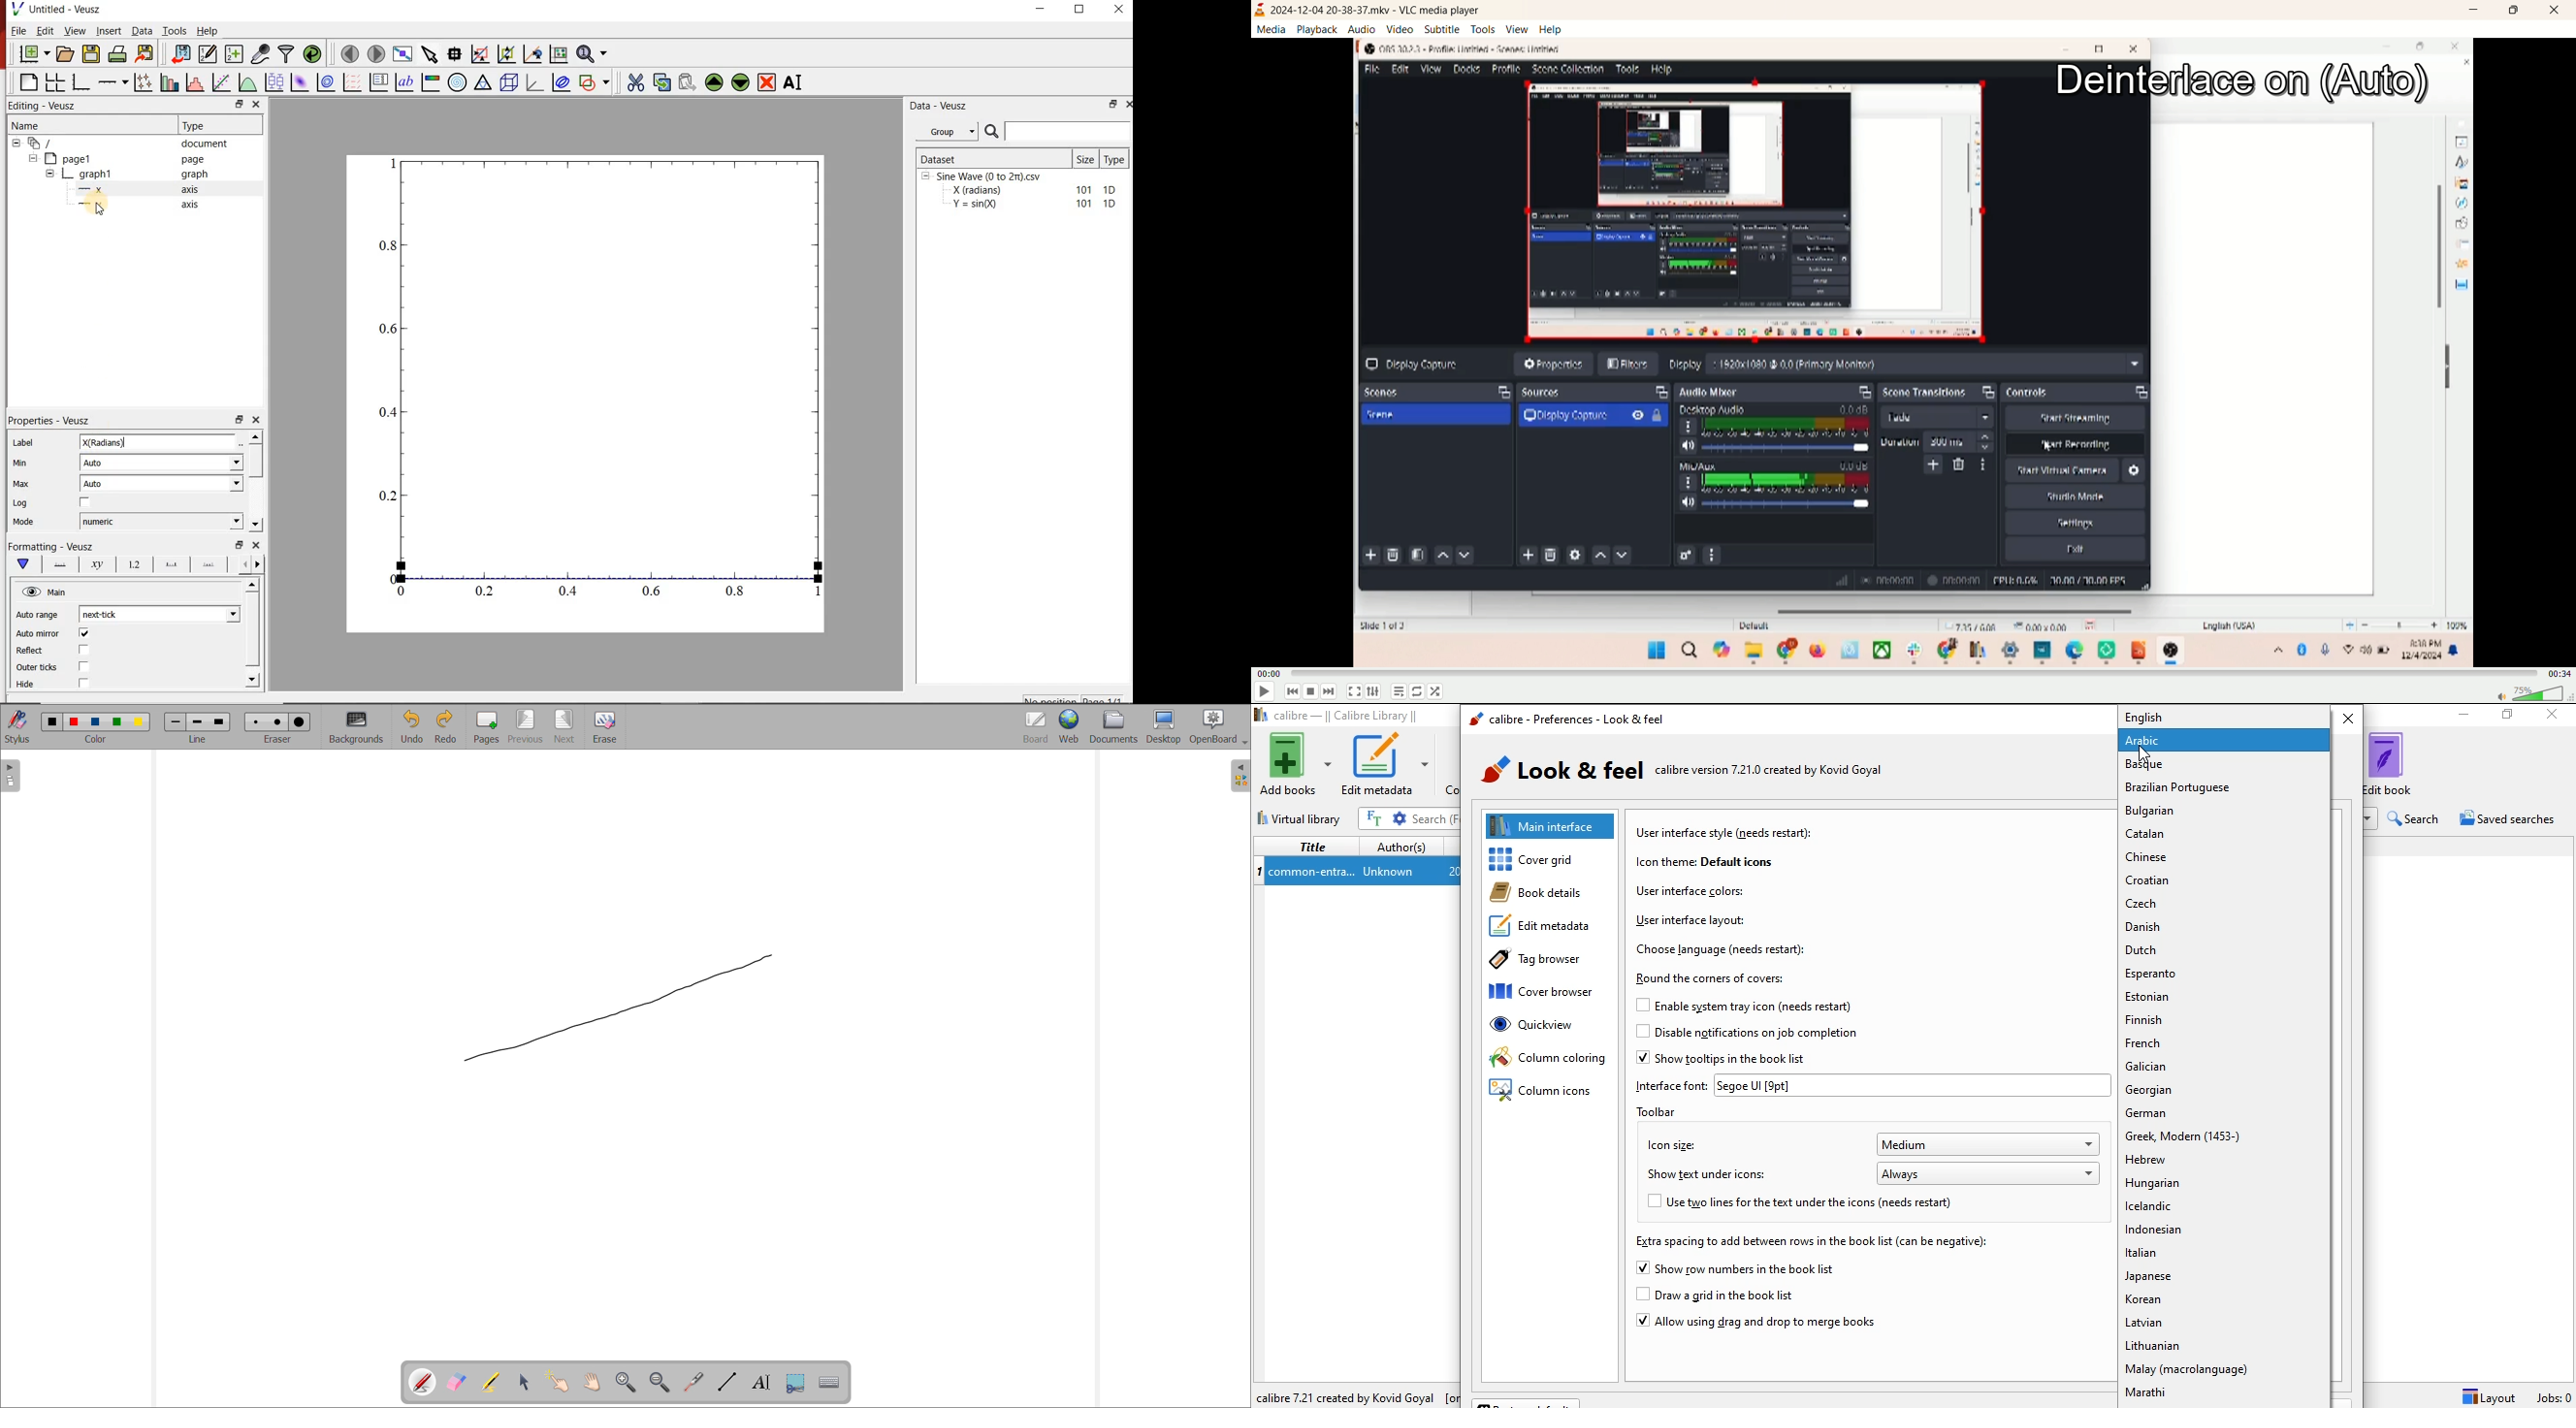 The width and height of the screenshot is (2576, 1428). I want to click on italian, so click(2226, 1255).